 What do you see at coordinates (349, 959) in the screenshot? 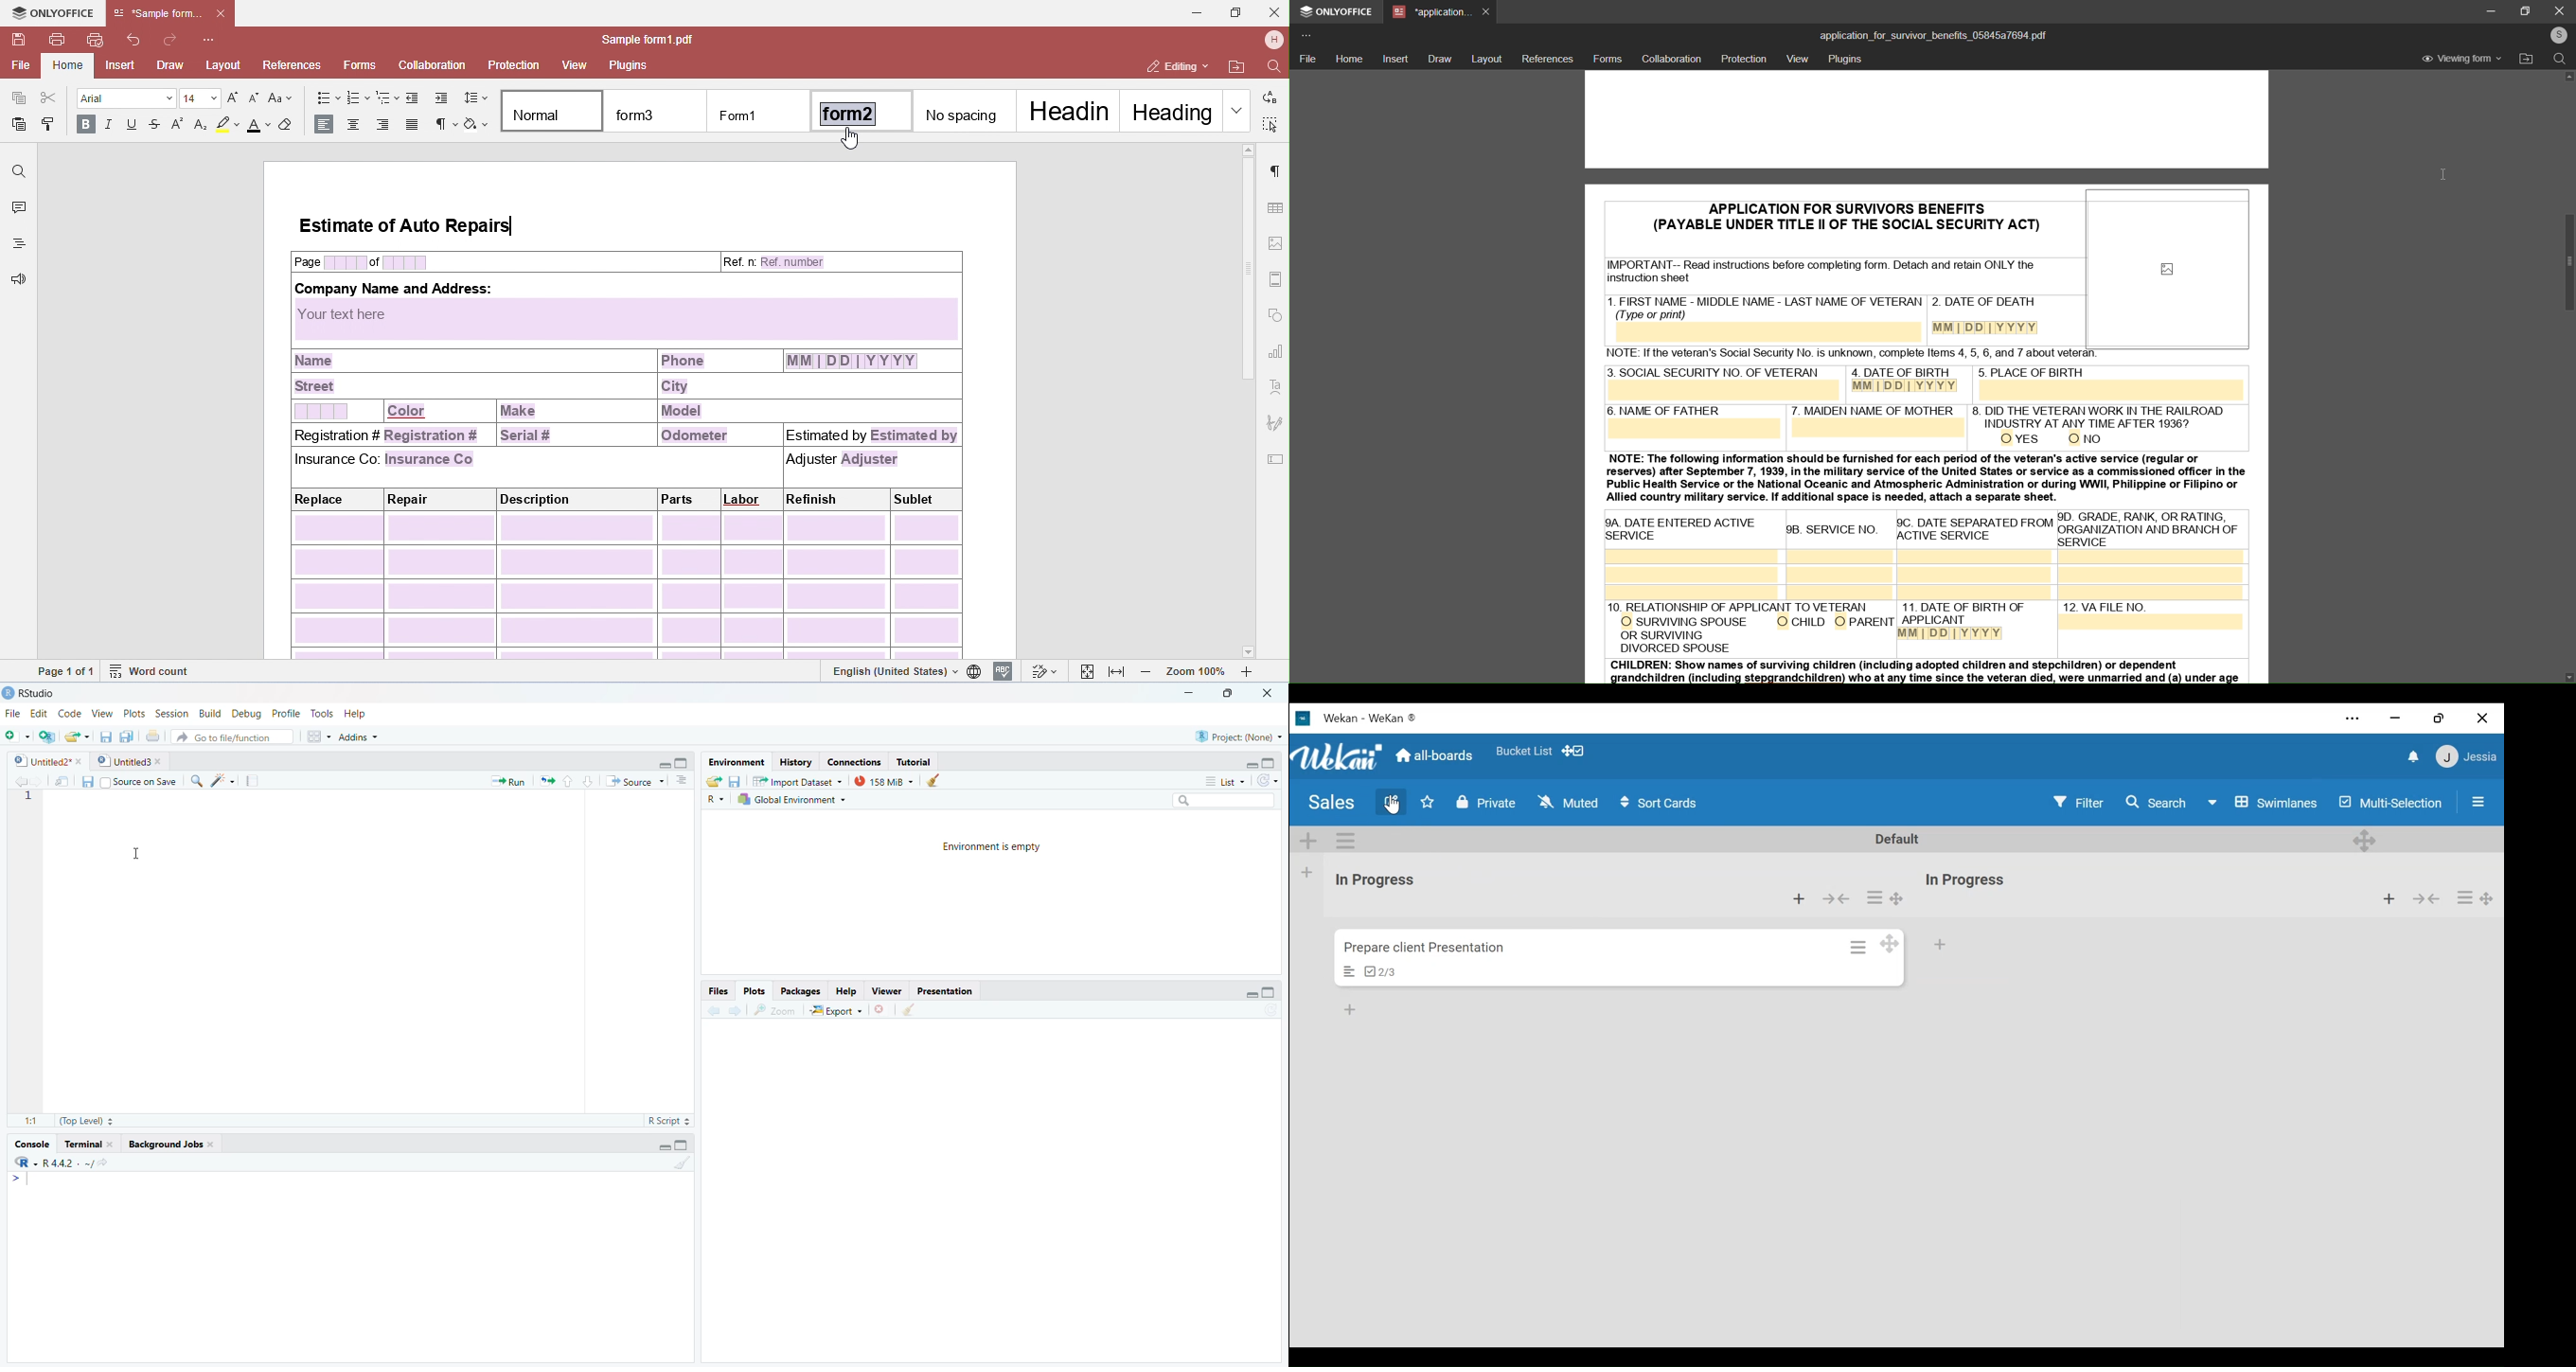
I see `Coding pane` at bounding box center [349, 959].